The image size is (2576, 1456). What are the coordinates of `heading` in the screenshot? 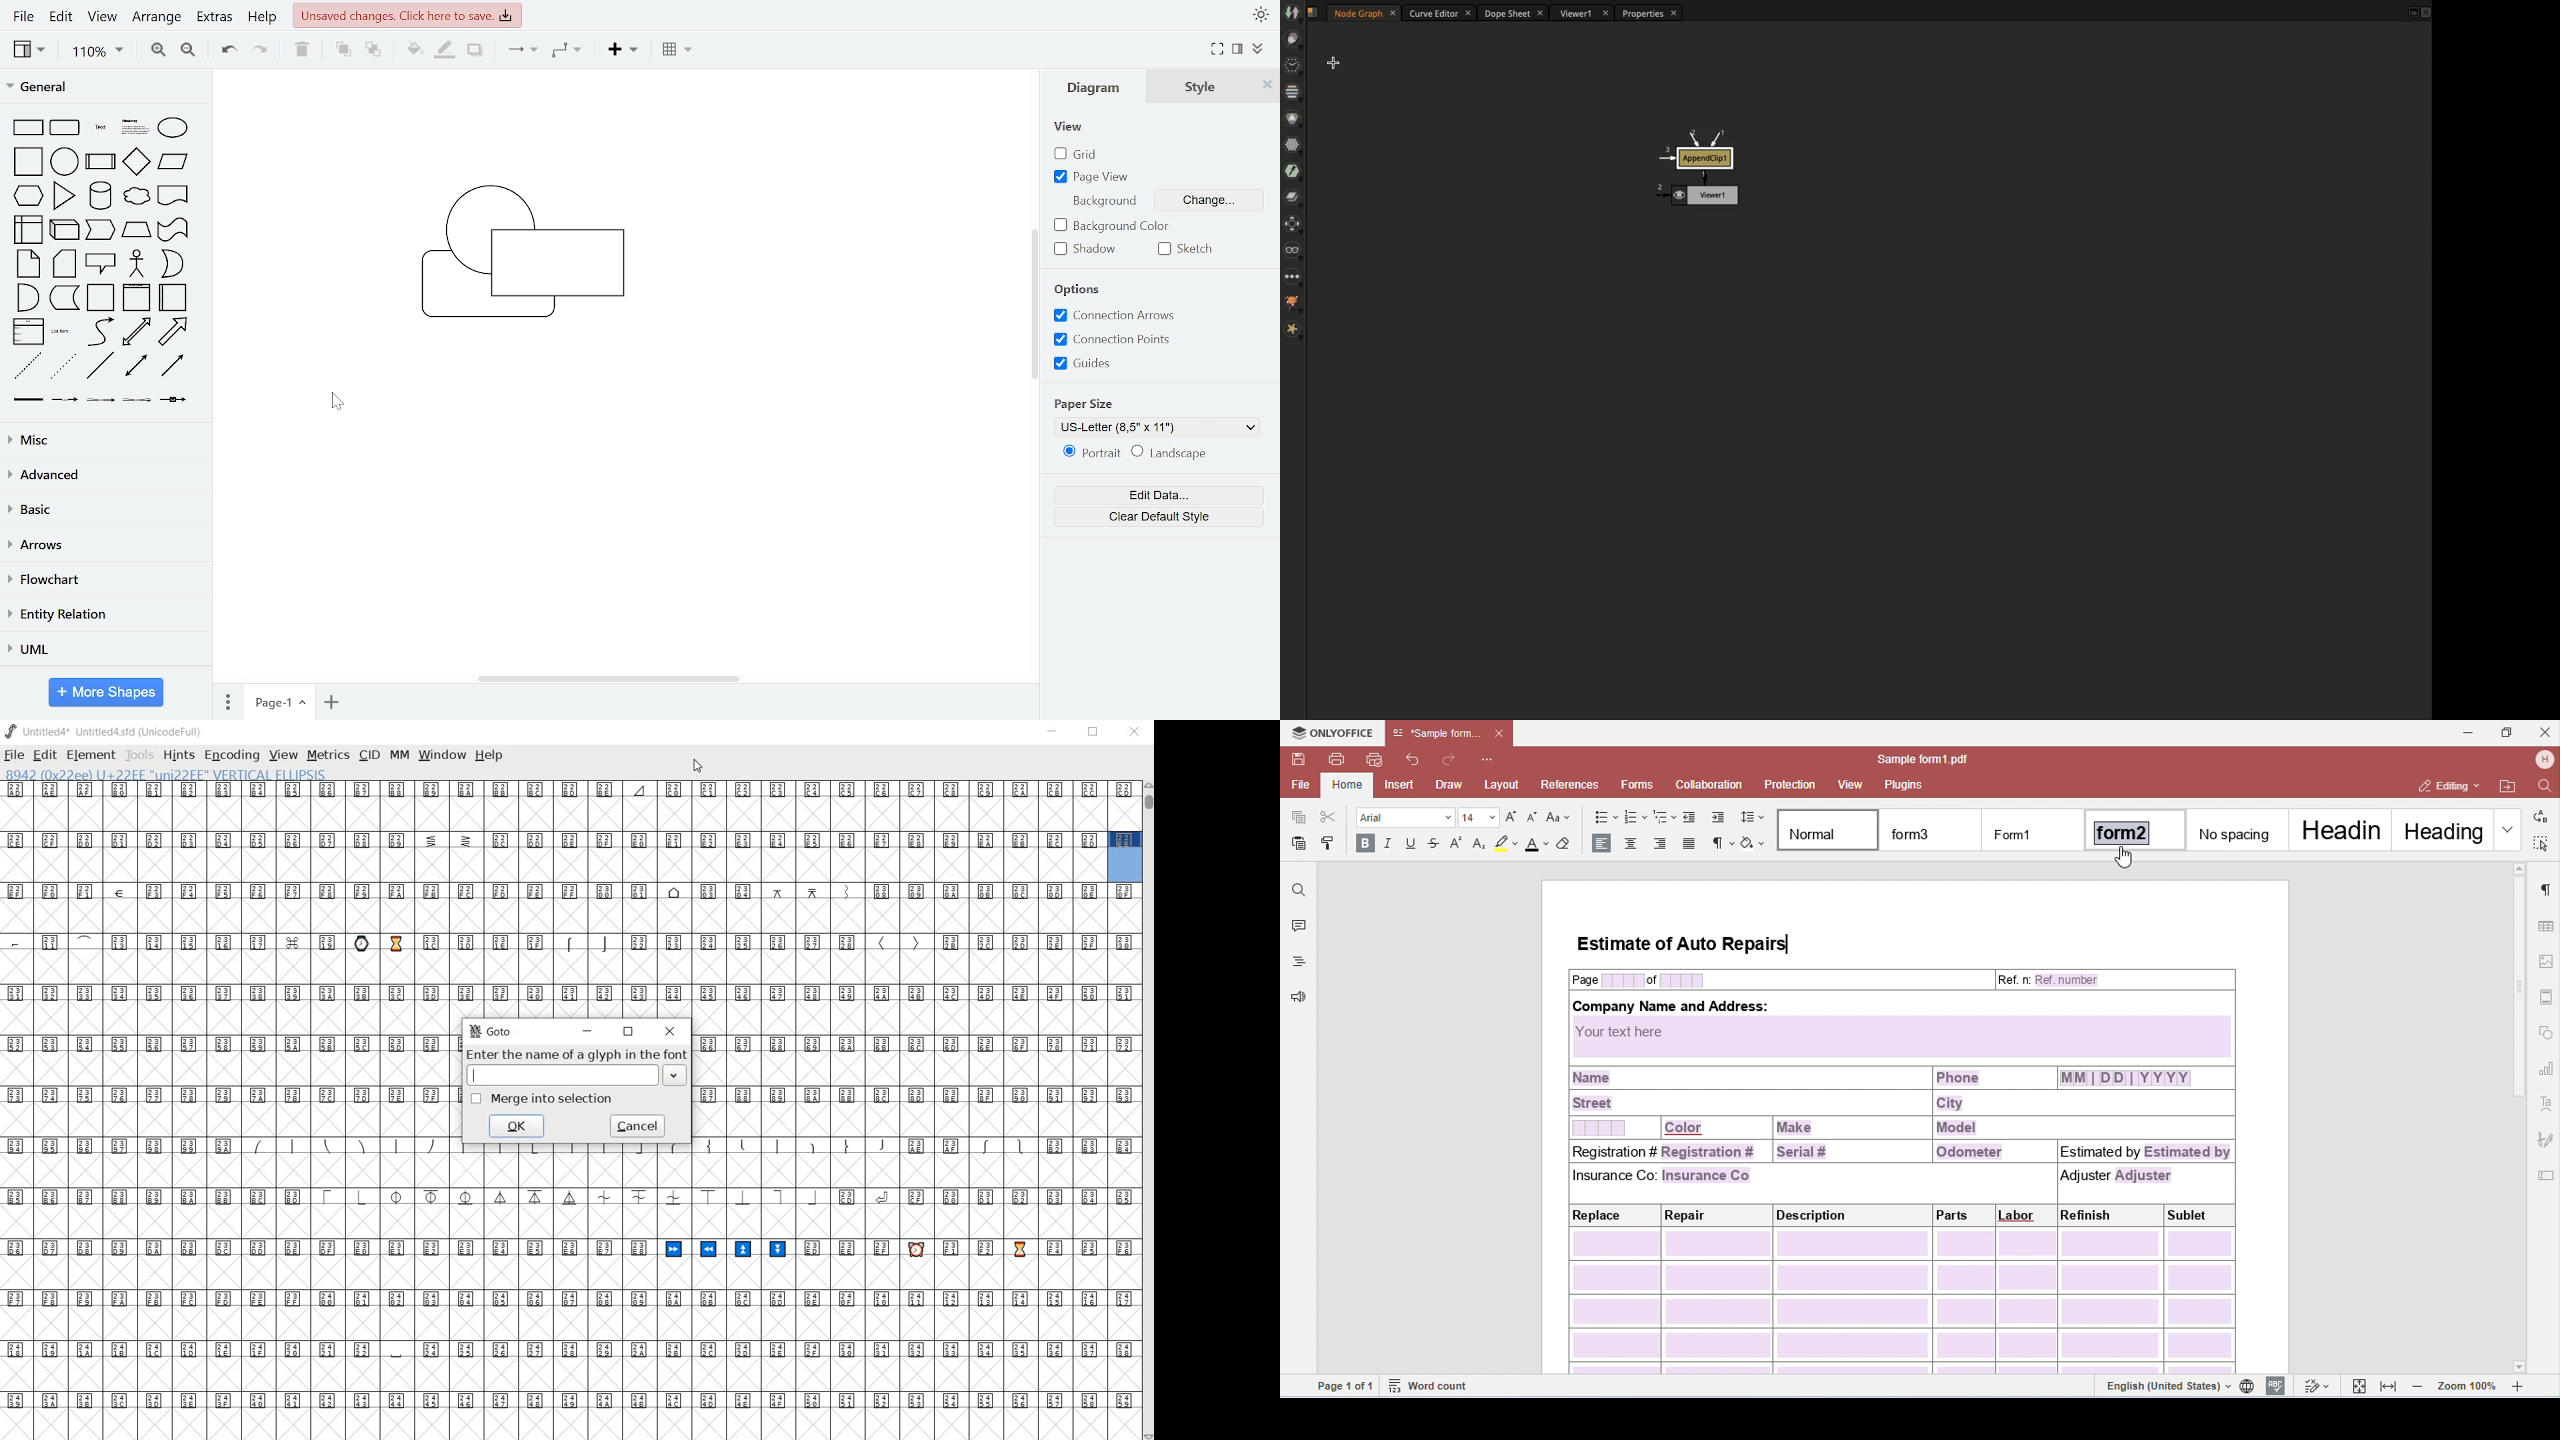 It's located at (134, 127).